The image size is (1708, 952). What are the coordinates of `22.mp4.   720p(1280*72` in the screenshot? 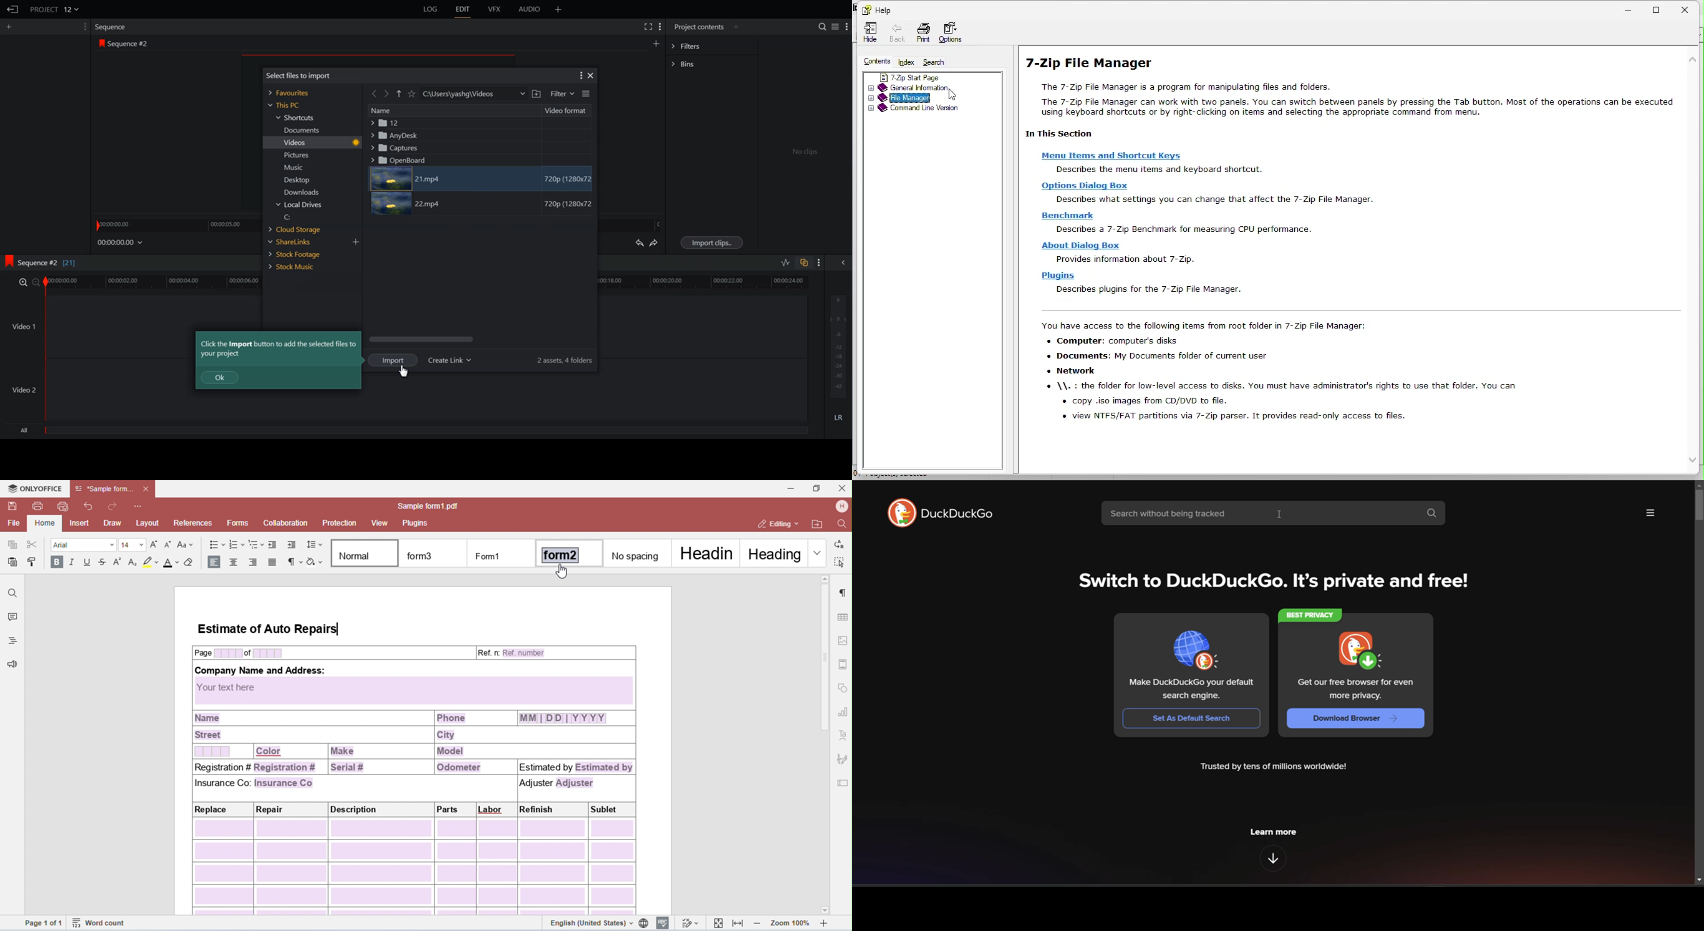 It's located at (481, 204).